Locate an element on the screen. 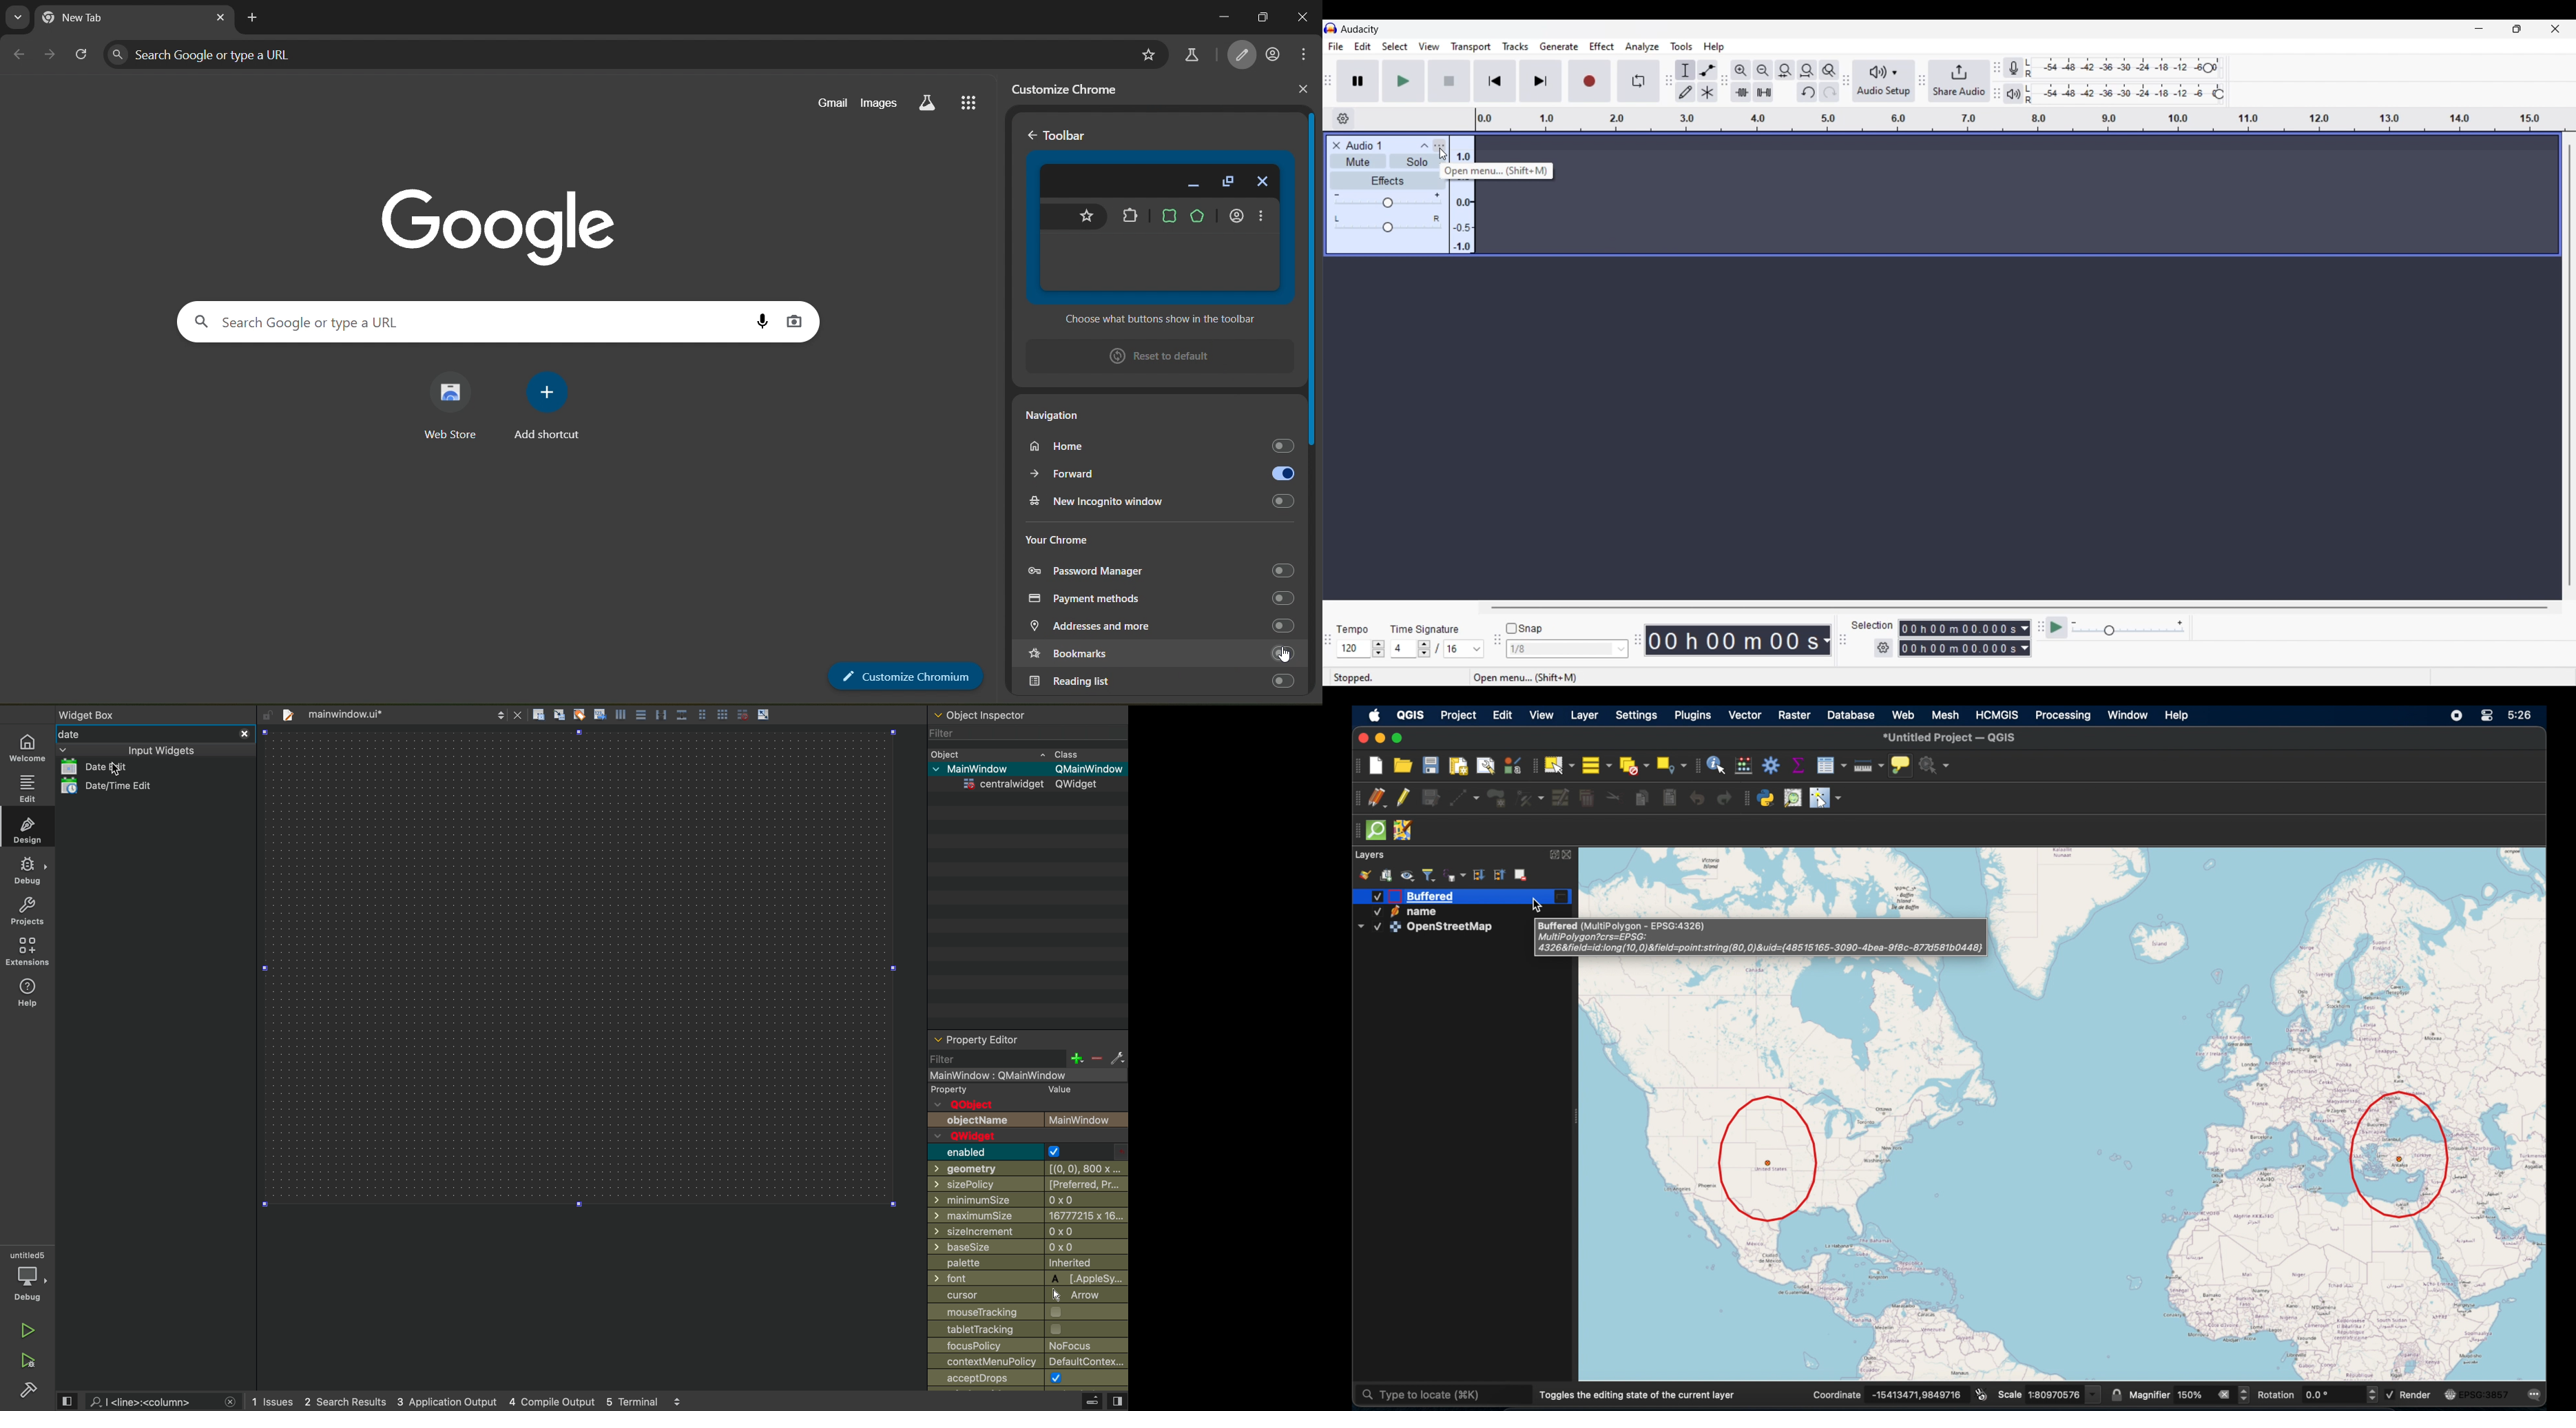  Trim audio outside selection is located at coordinates (1740, 91).